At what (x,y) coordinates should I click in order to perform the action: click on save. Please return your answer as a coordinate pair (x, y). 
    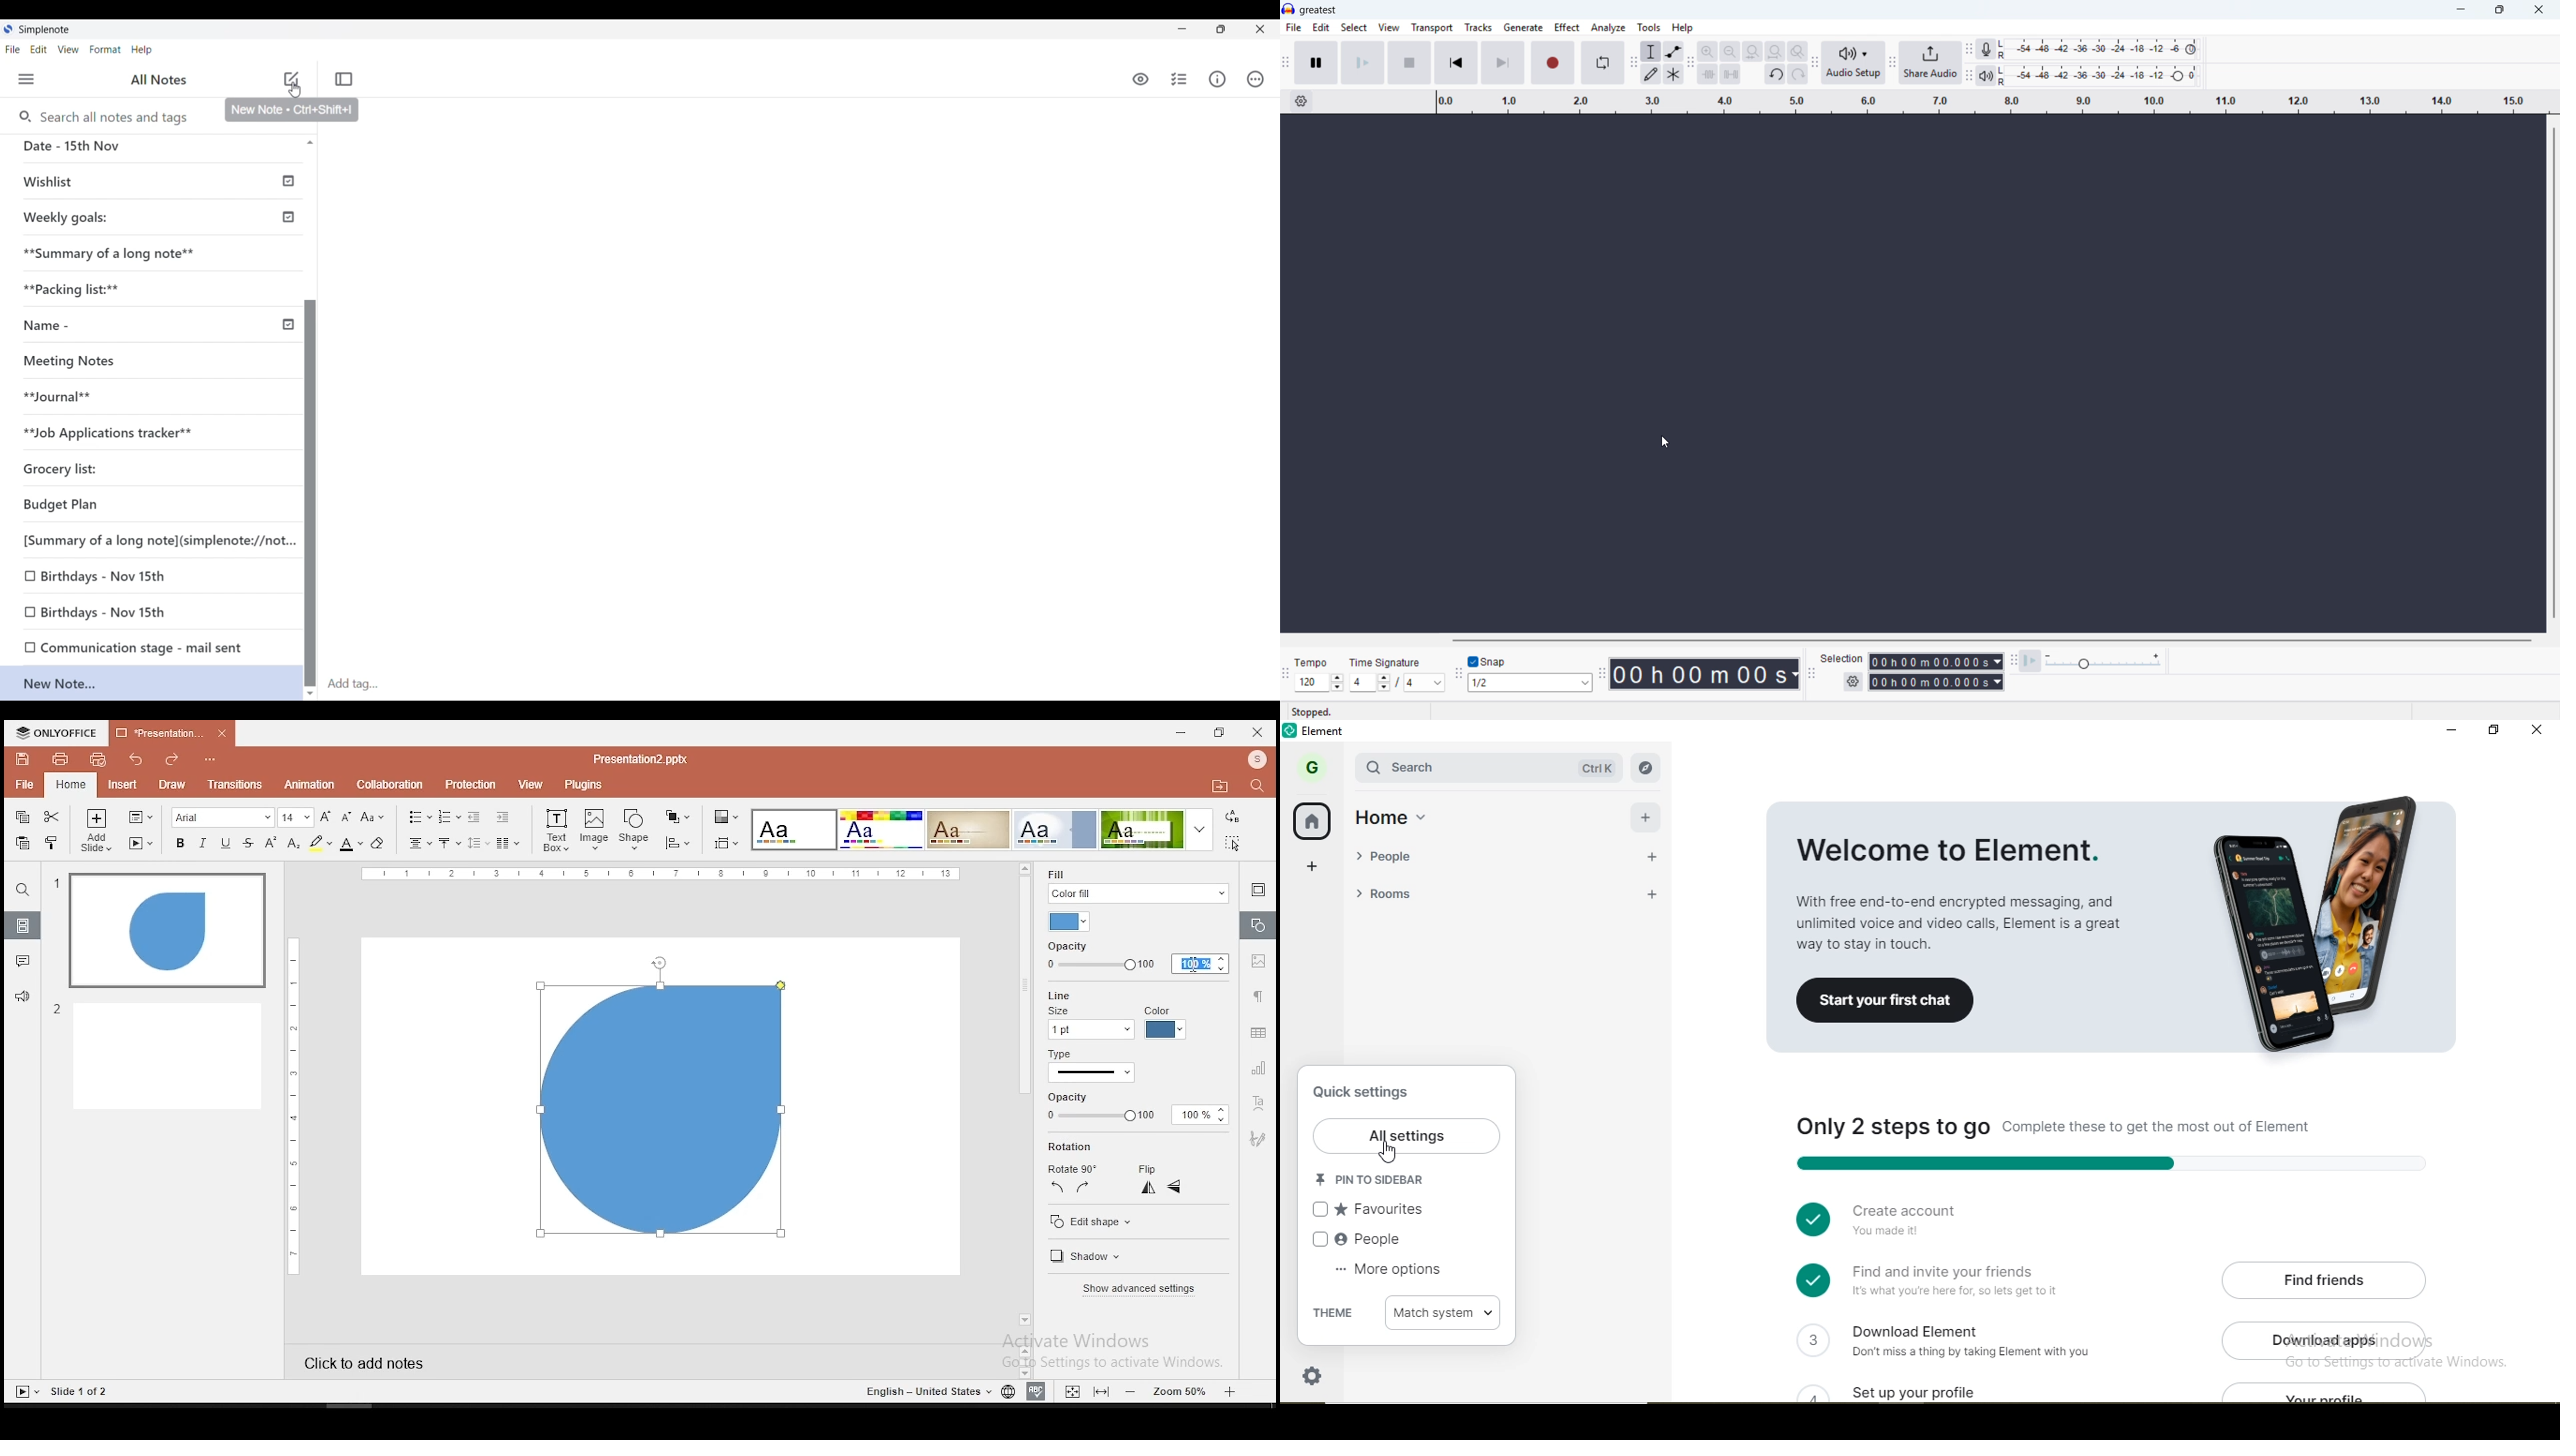
    Looking at the image, I should click on (22, 759).